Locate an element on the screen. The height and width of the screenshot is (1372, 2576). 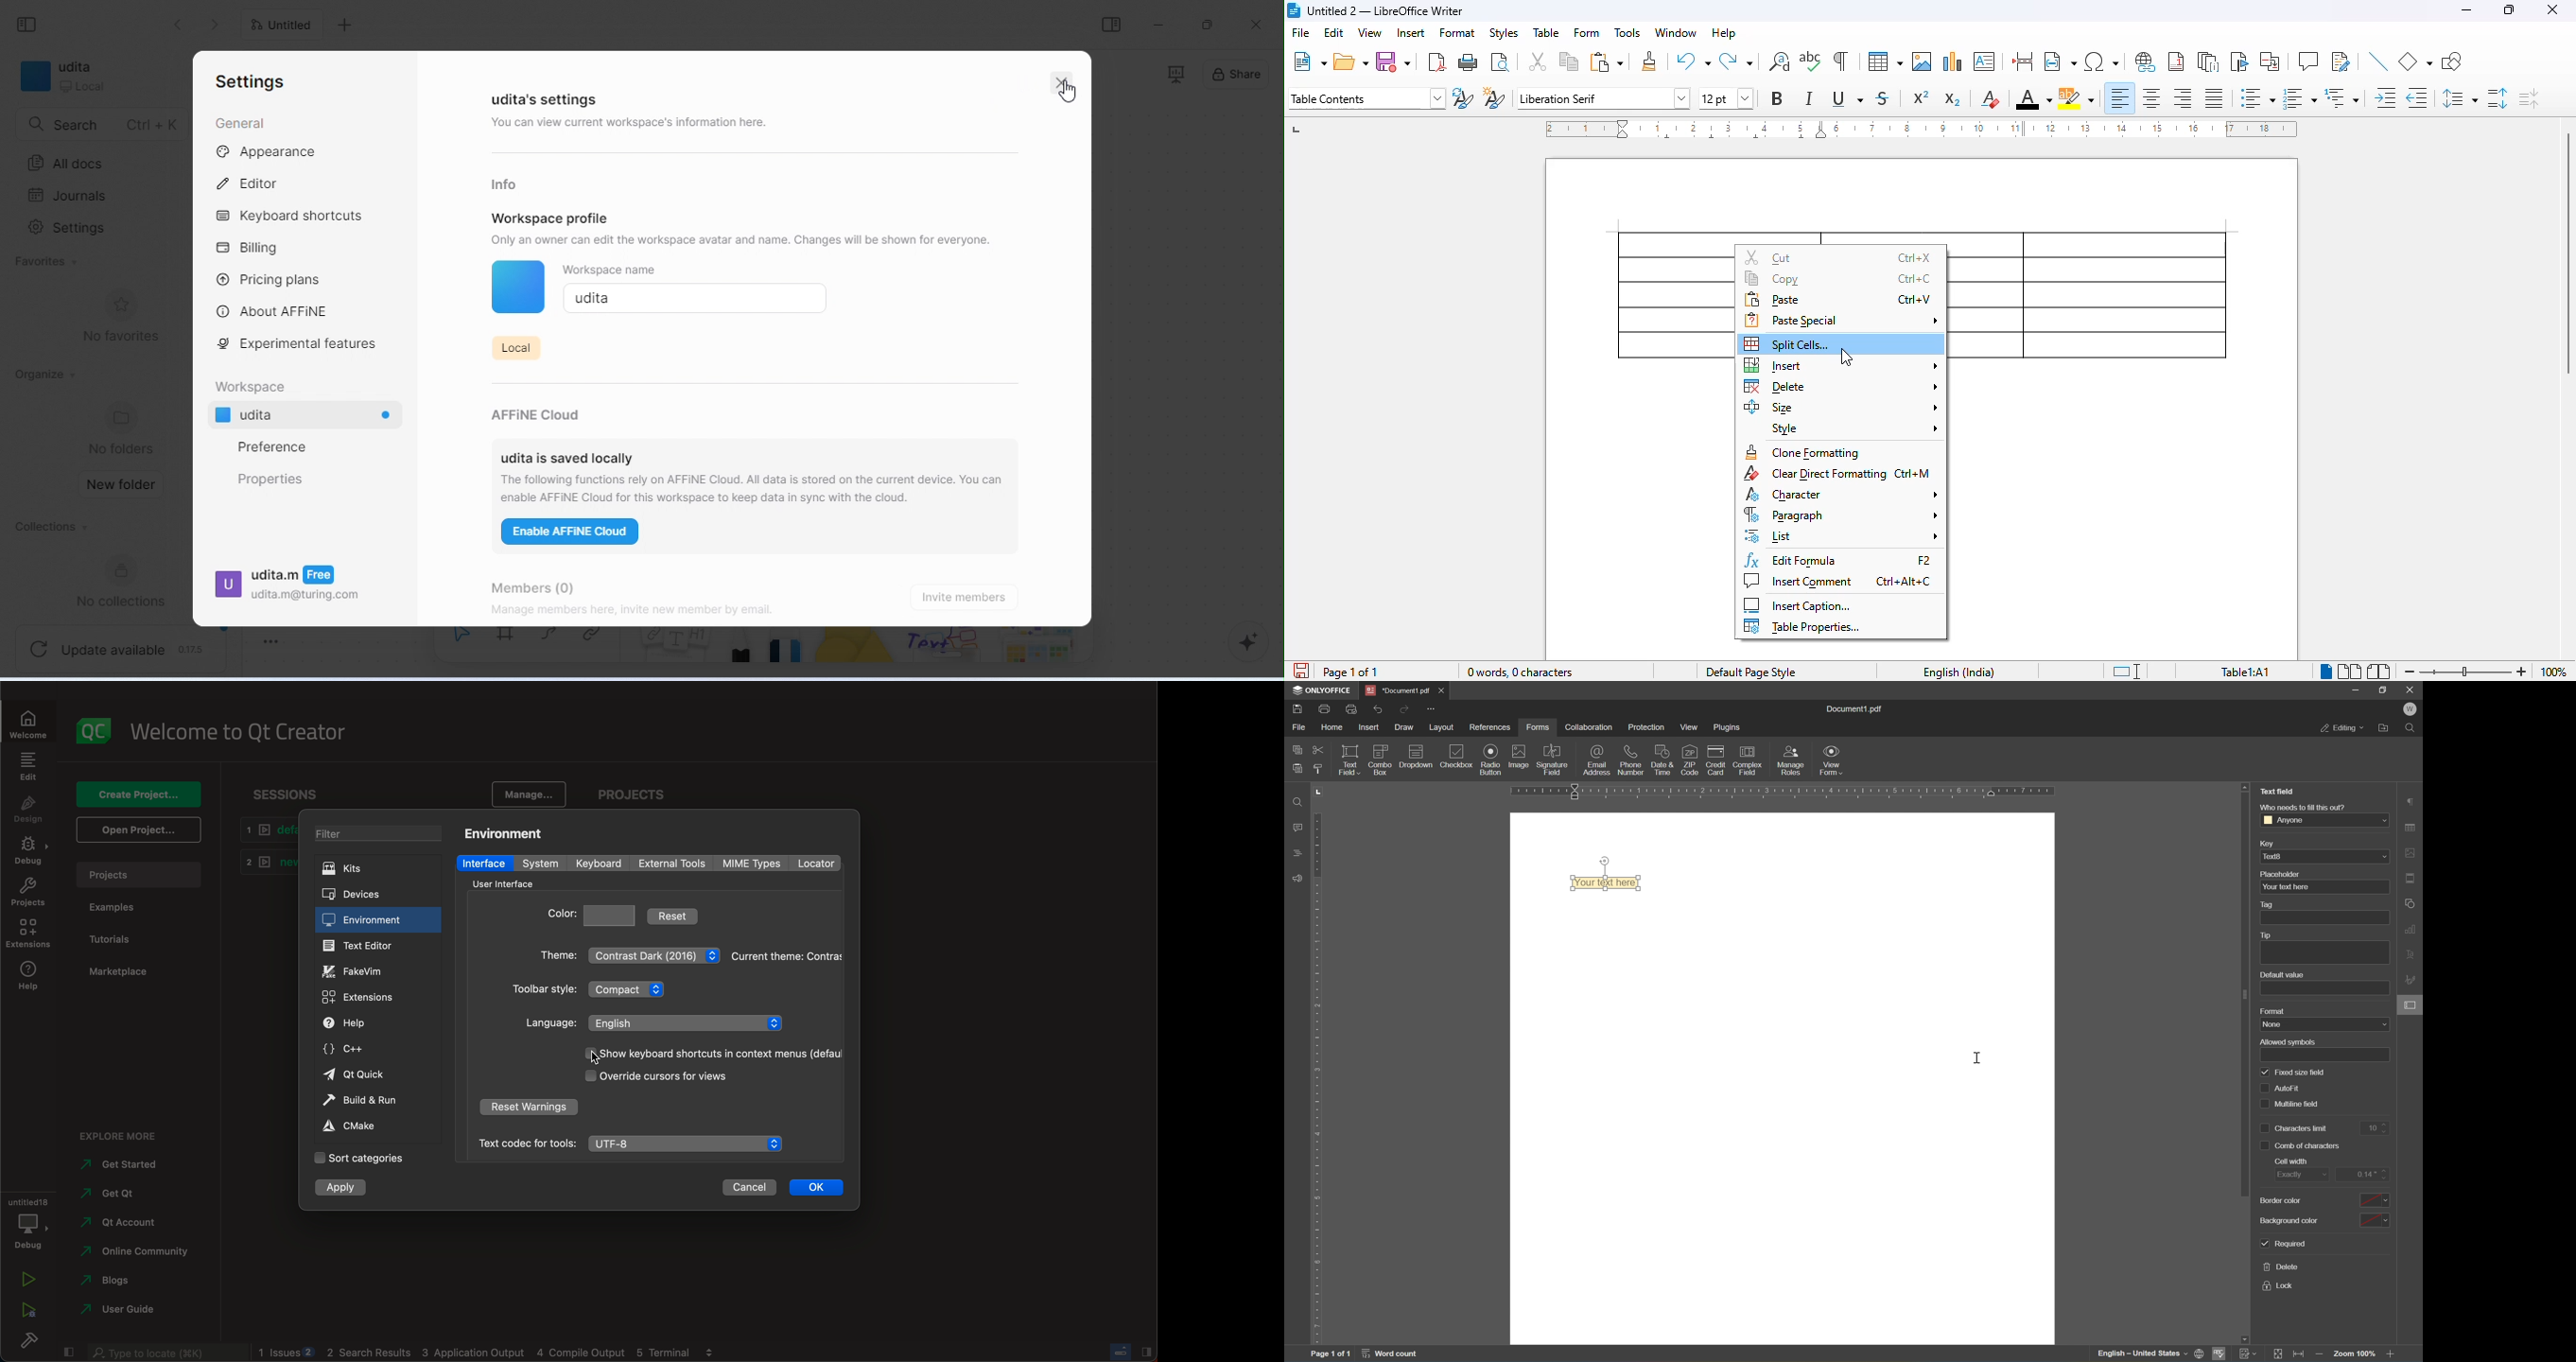
basic shapes is located at coordinates (2415, 61).